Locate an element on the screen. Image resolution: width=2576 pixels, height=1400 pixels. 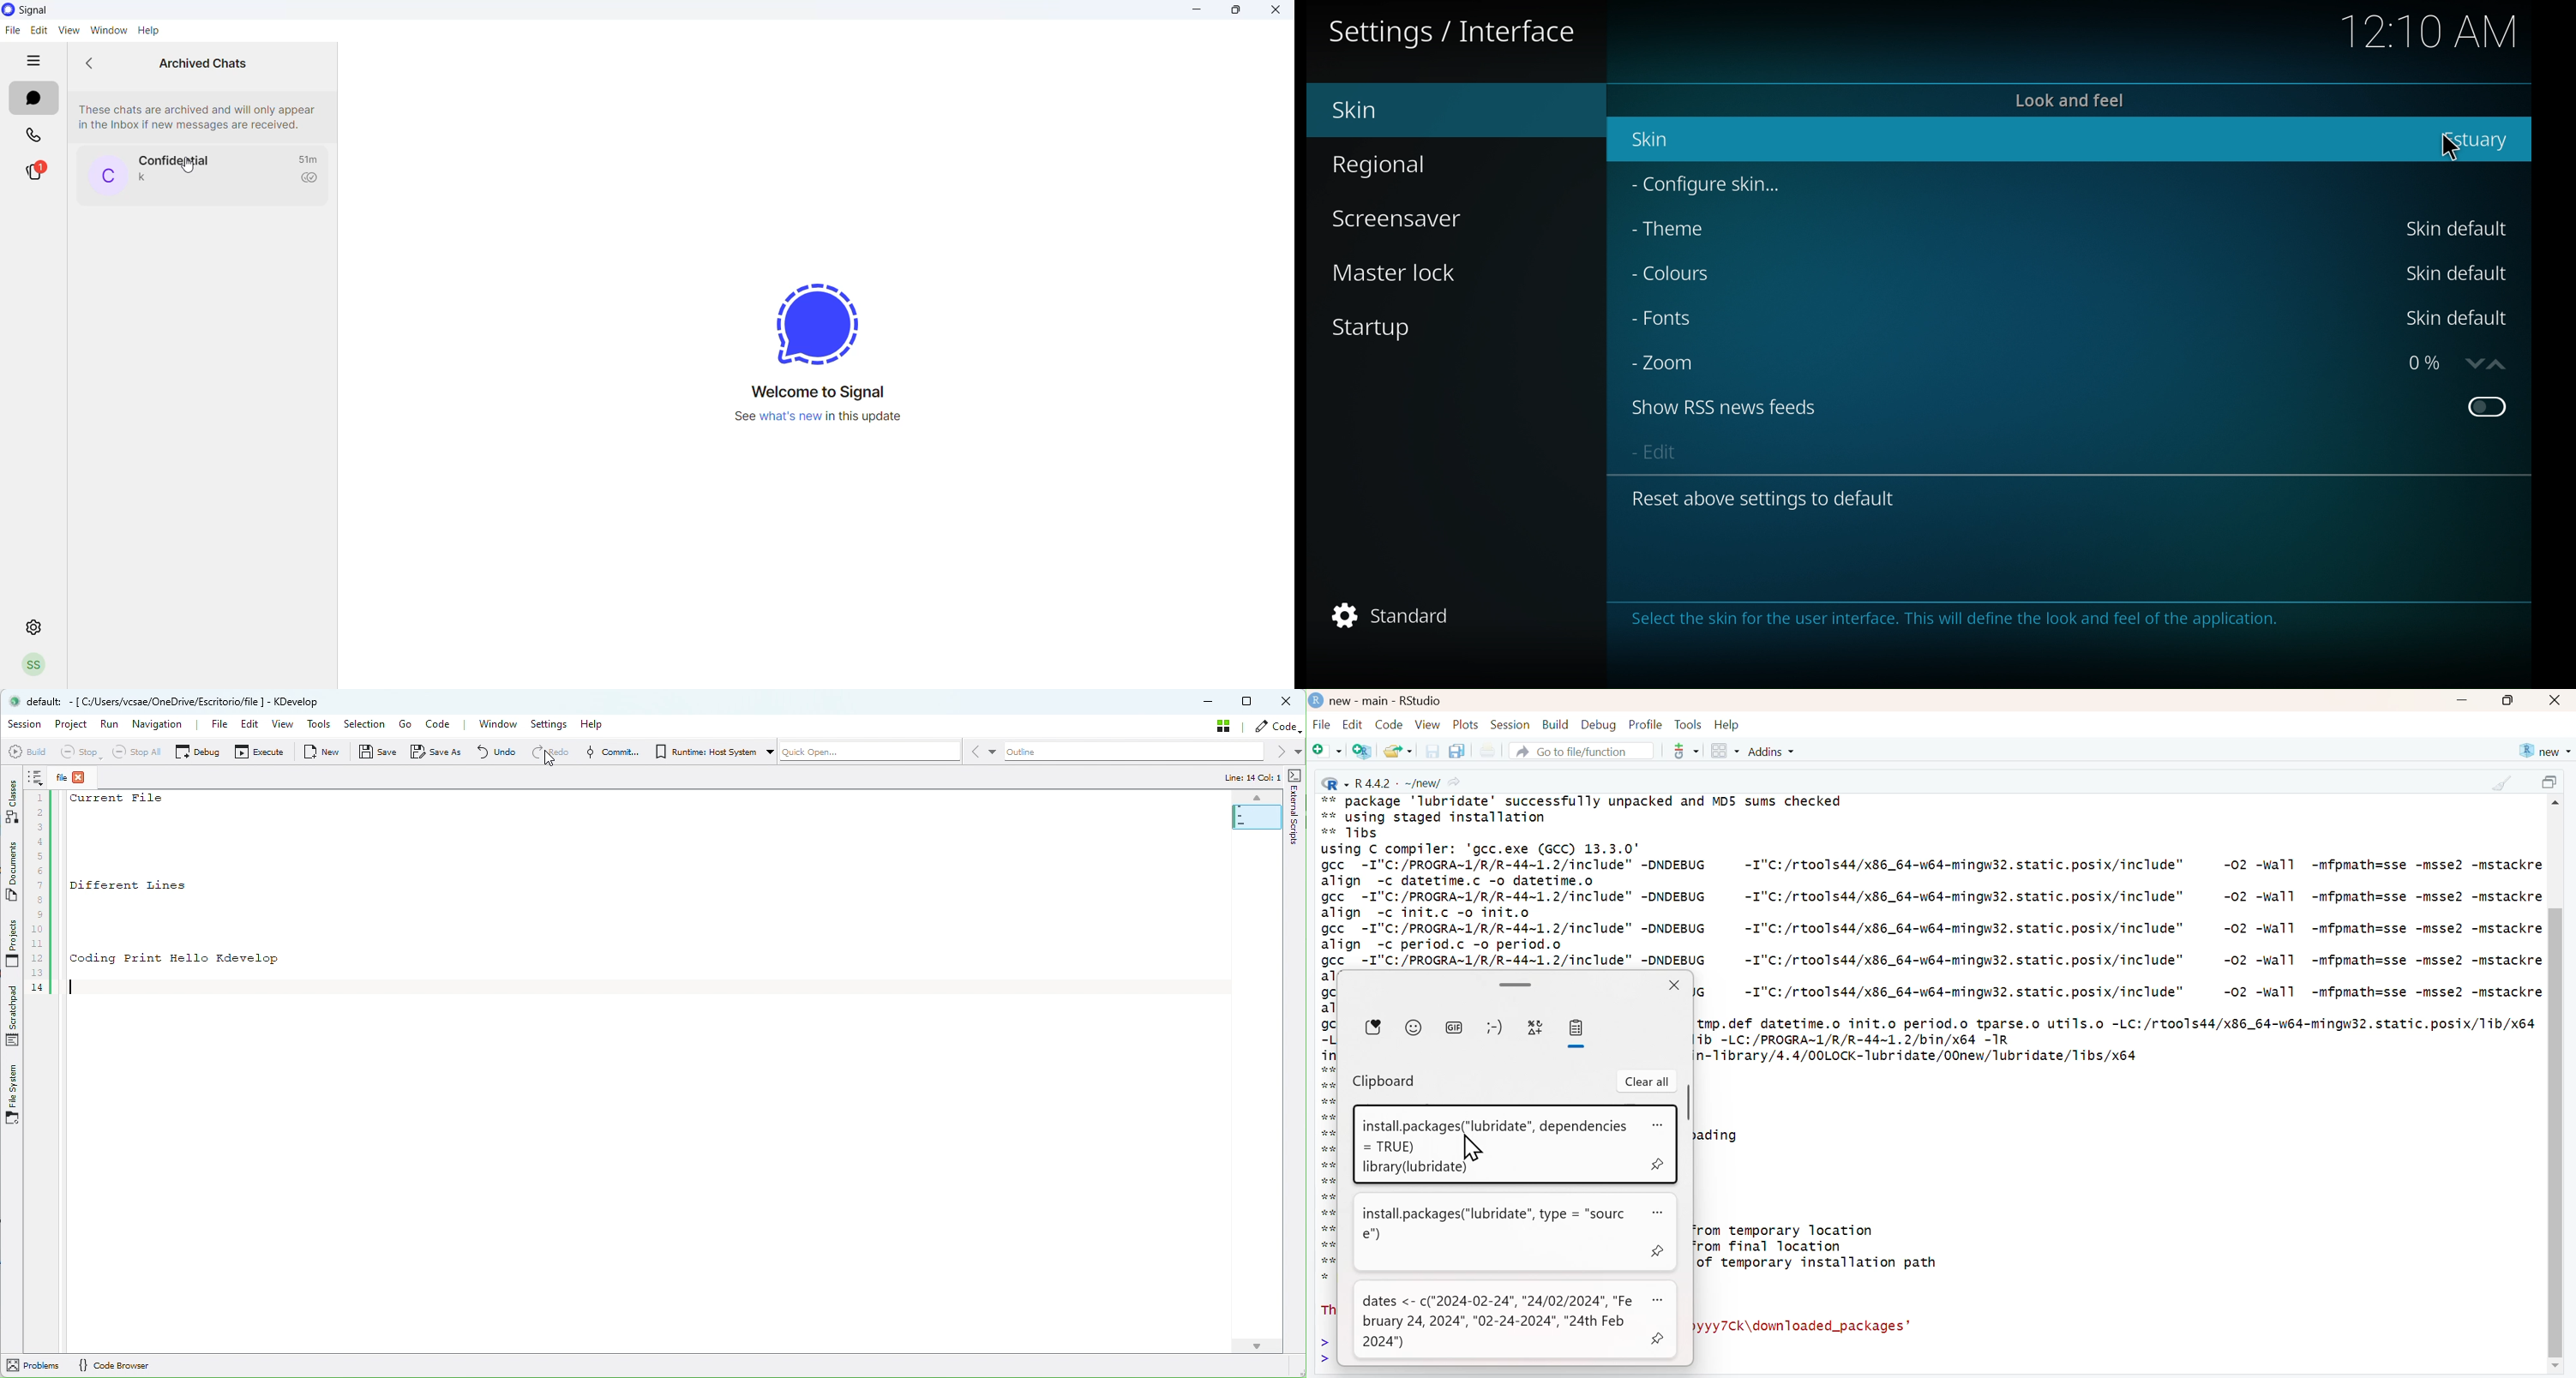
settings is located at coordinates (35, 626).